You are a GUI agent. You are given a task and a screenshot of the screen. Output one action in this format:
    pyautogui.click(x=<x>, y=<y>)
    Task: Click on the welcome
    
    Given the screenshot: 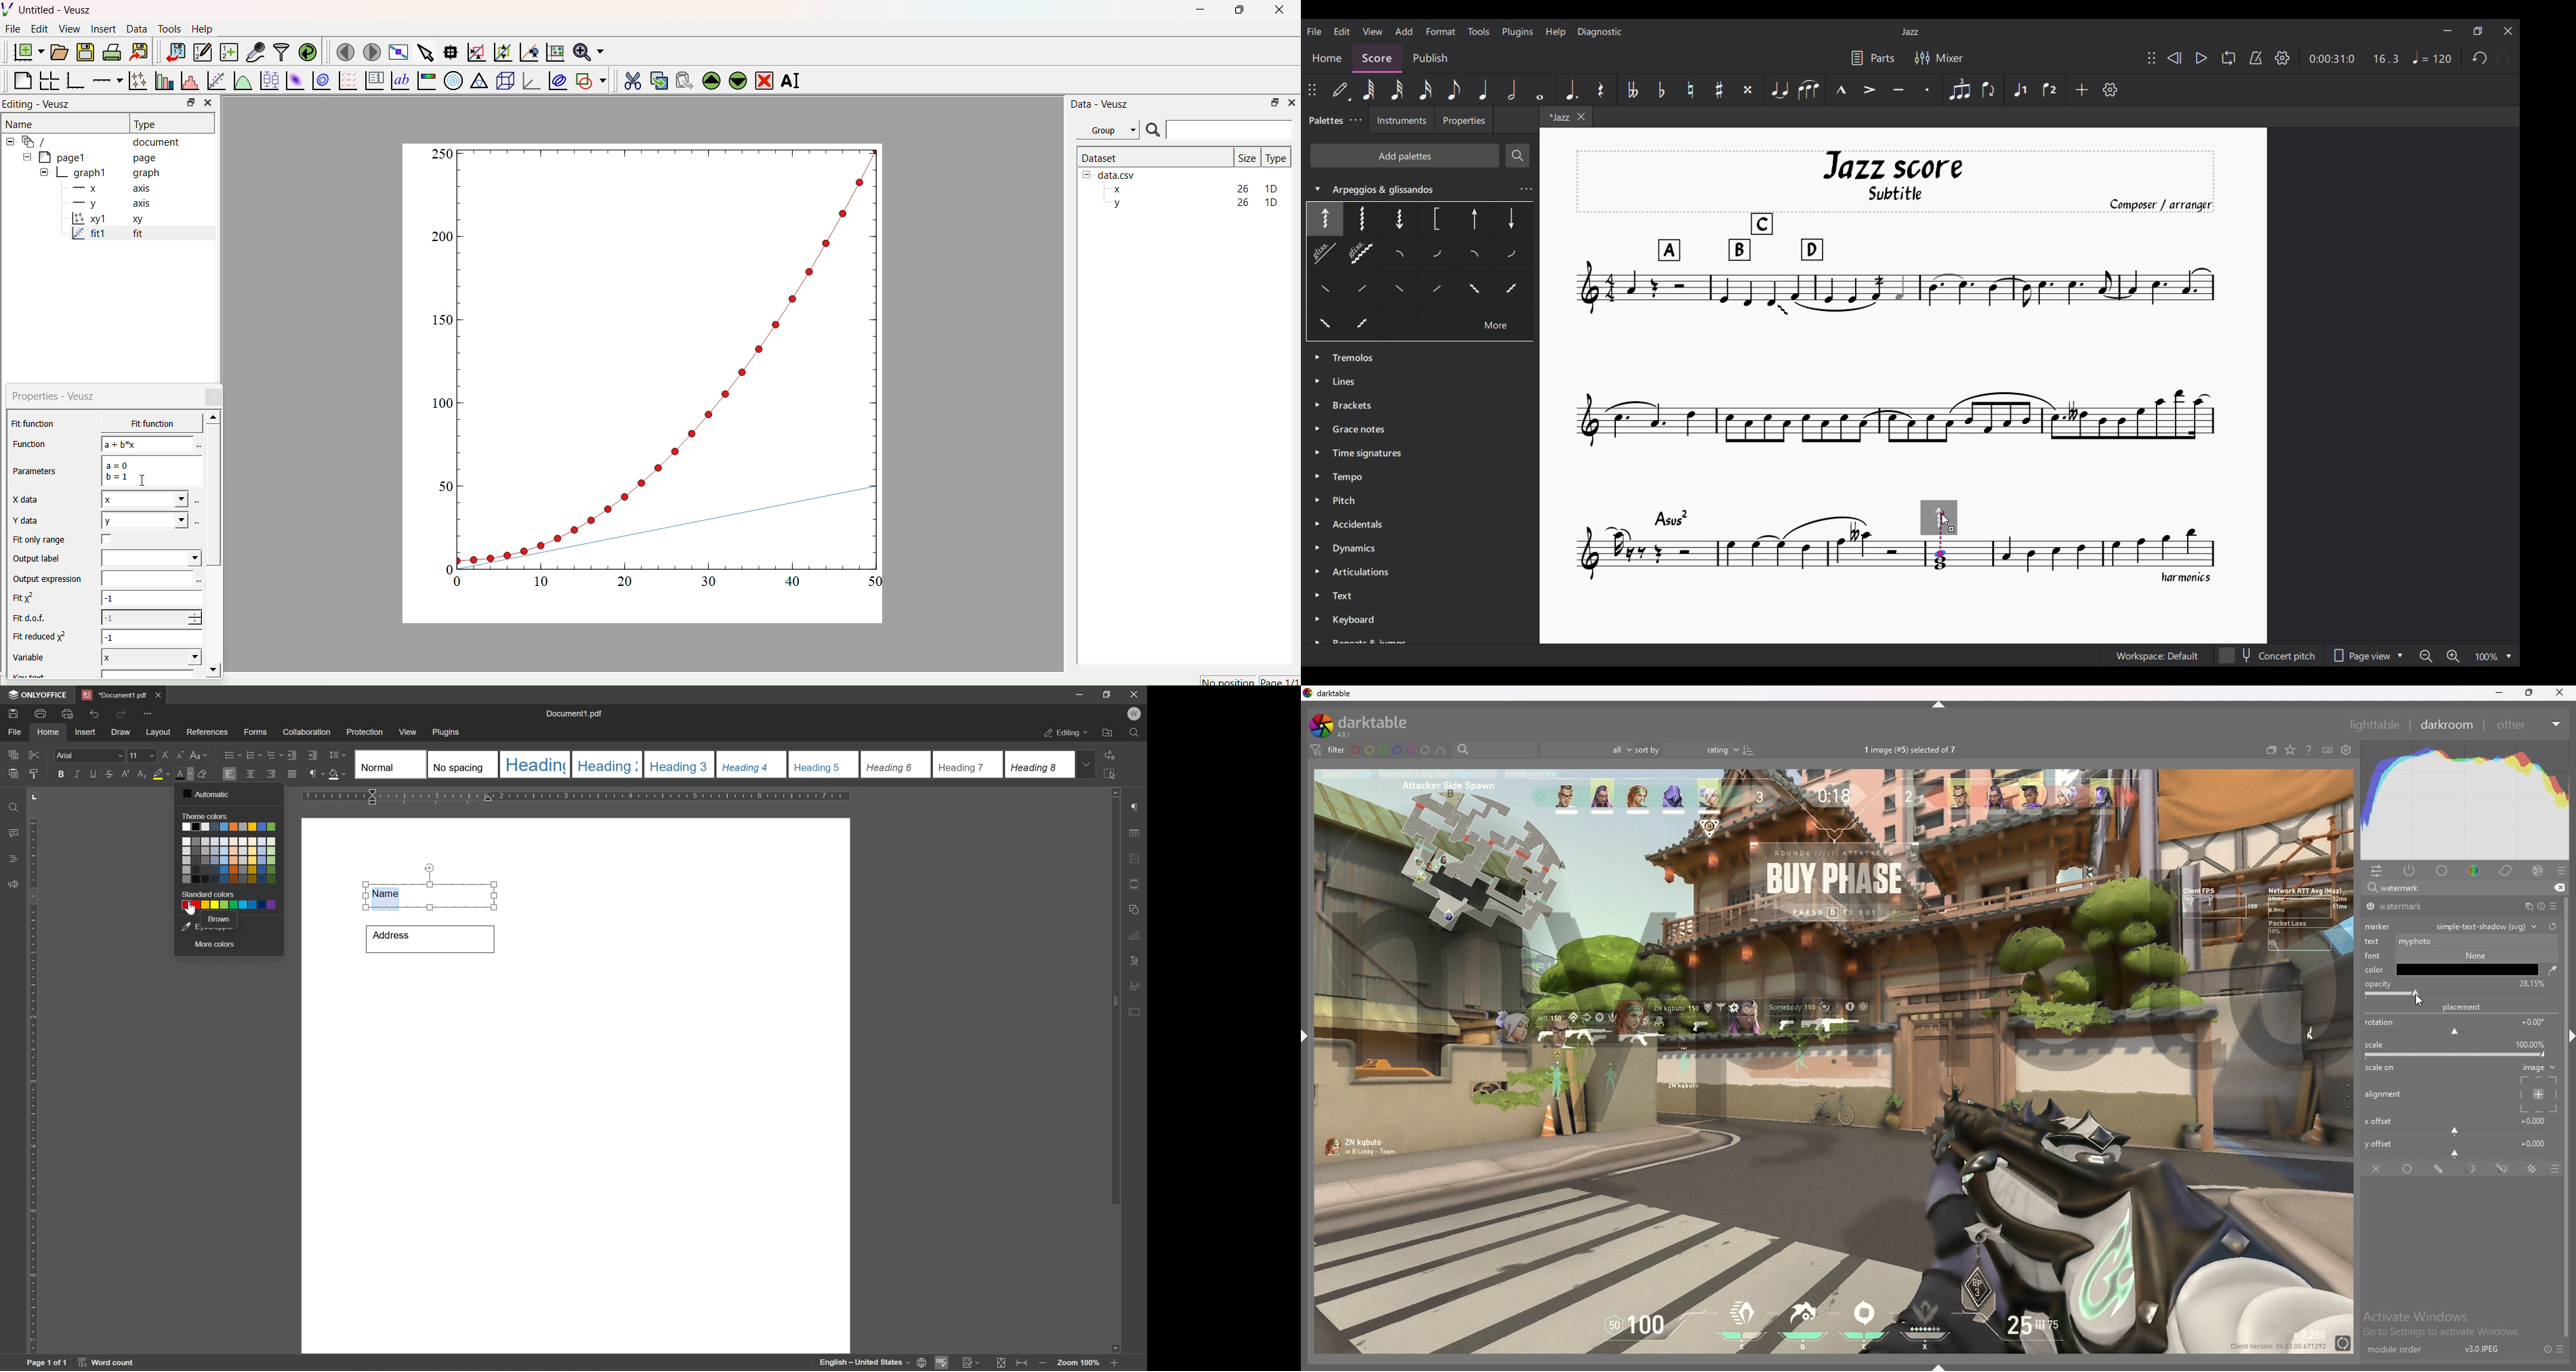 What is the action you would take?
    pyautogui.click(x=1134, y=714)
    